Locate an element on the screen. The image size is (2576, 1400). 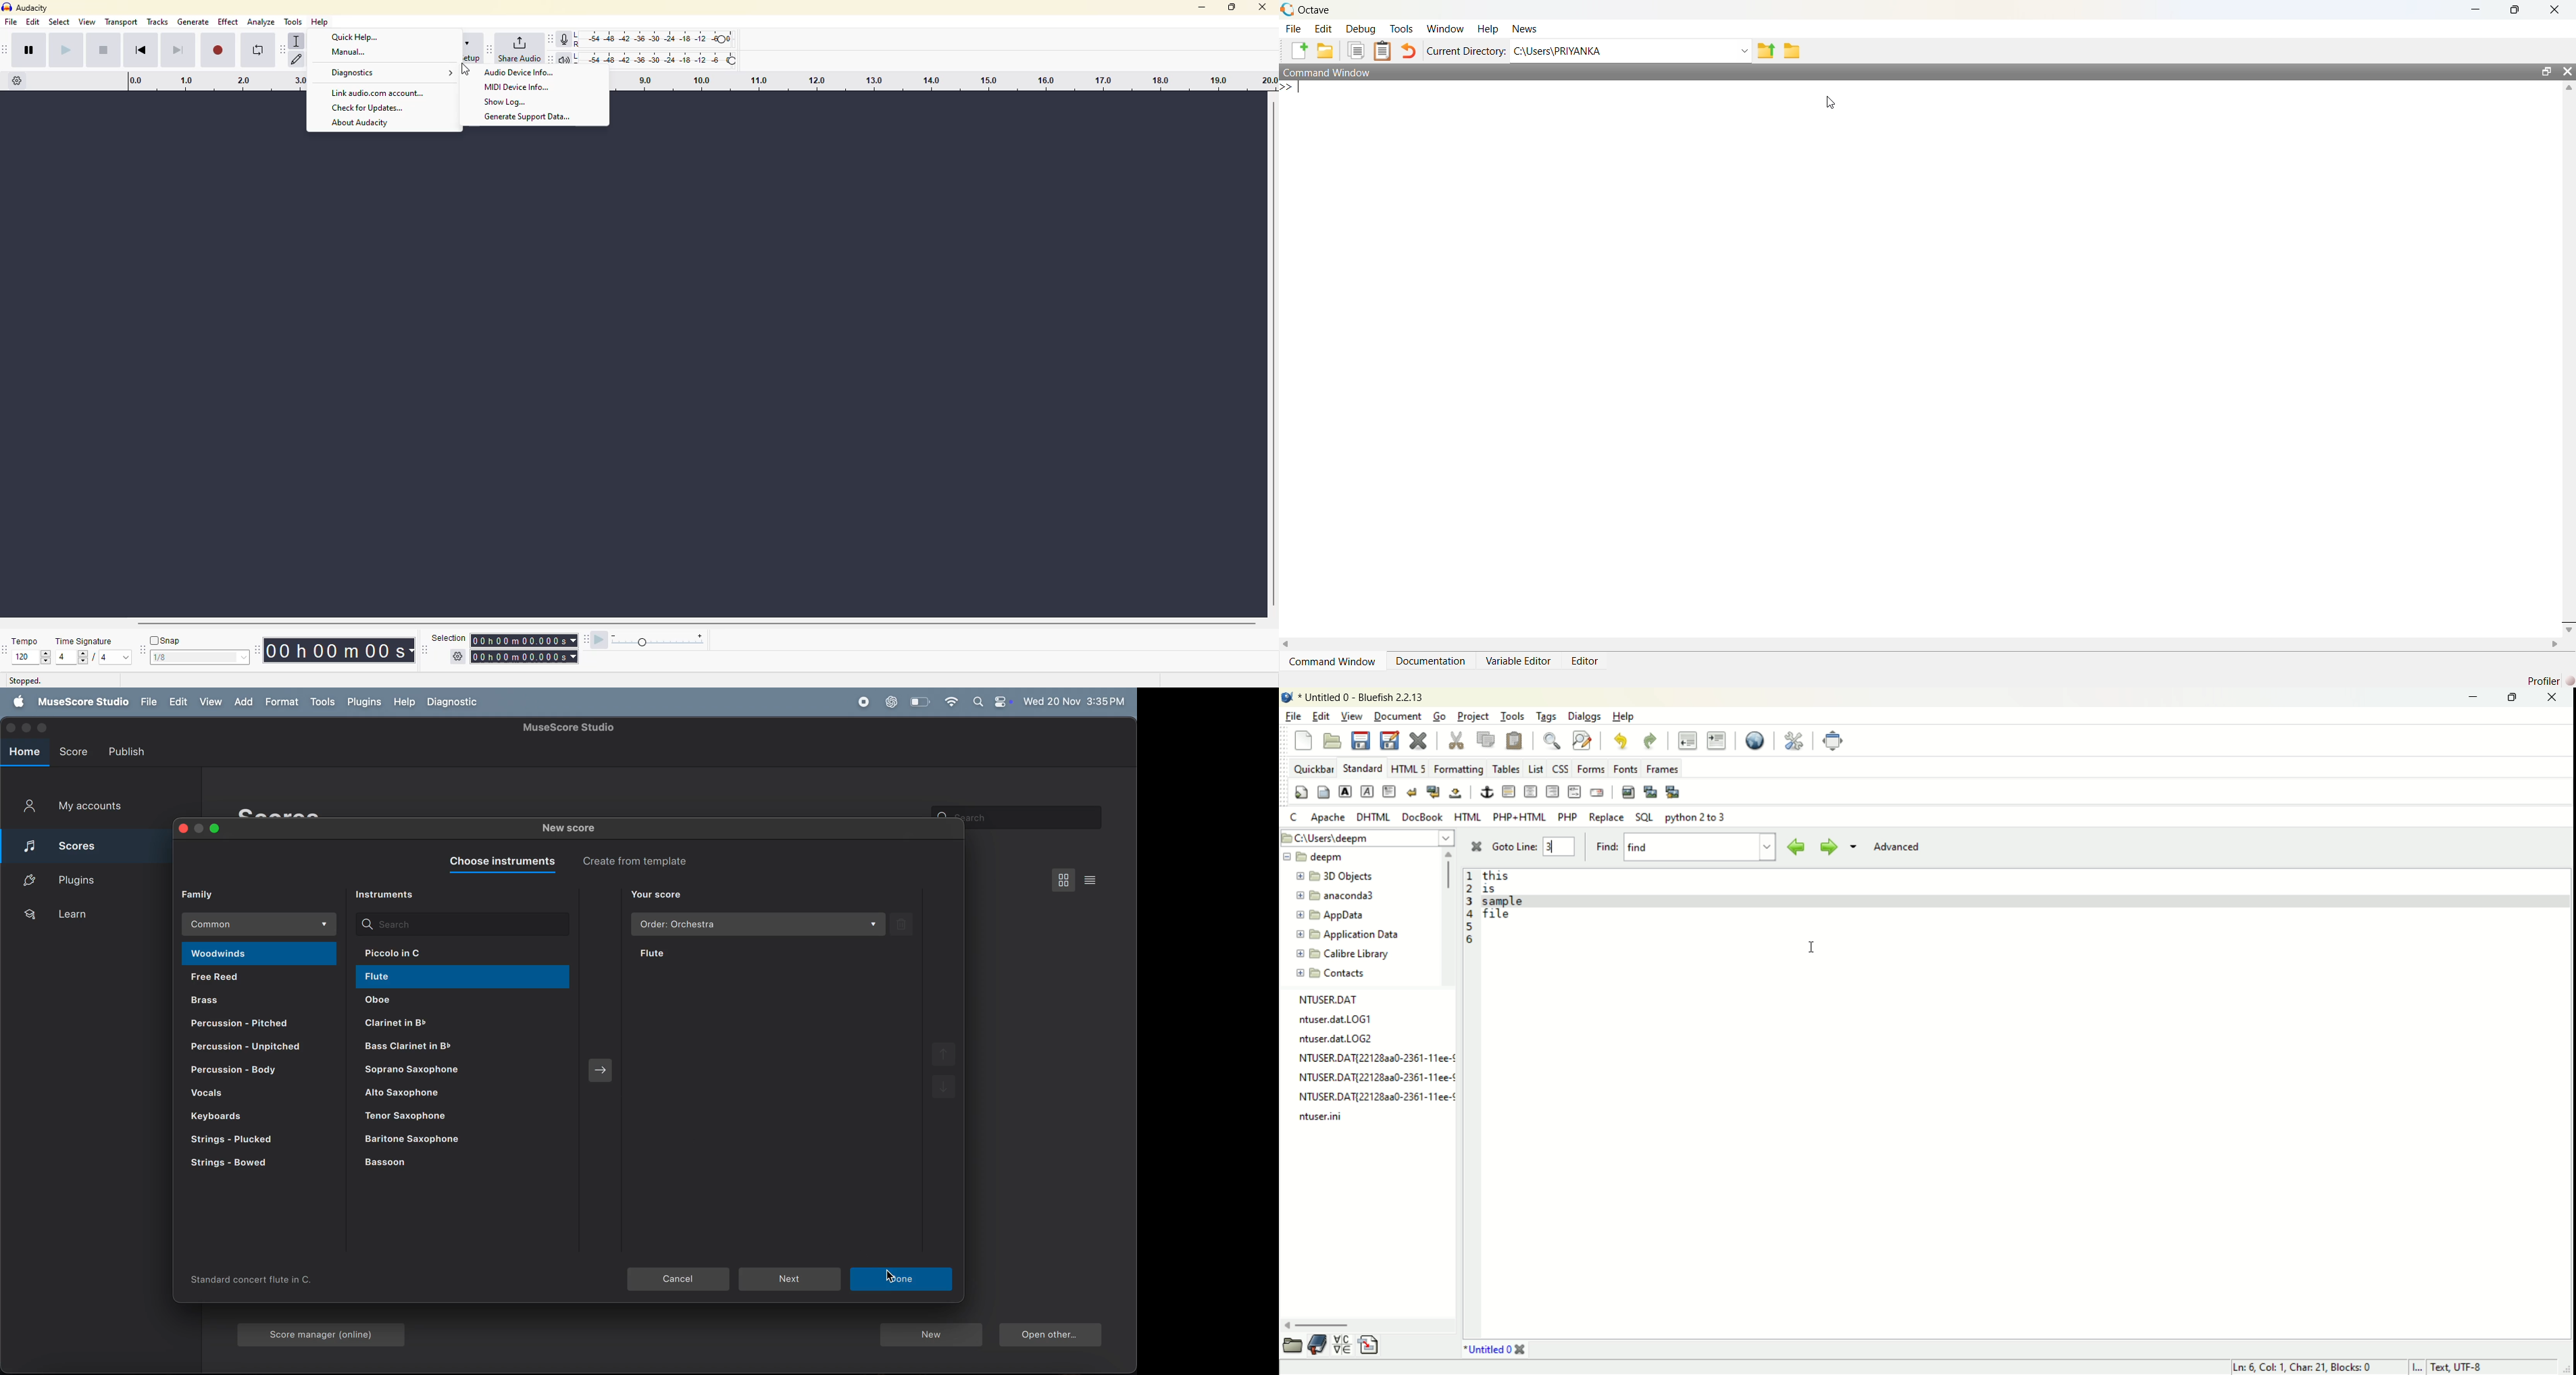
analyze is located at coordinates (261, 22).